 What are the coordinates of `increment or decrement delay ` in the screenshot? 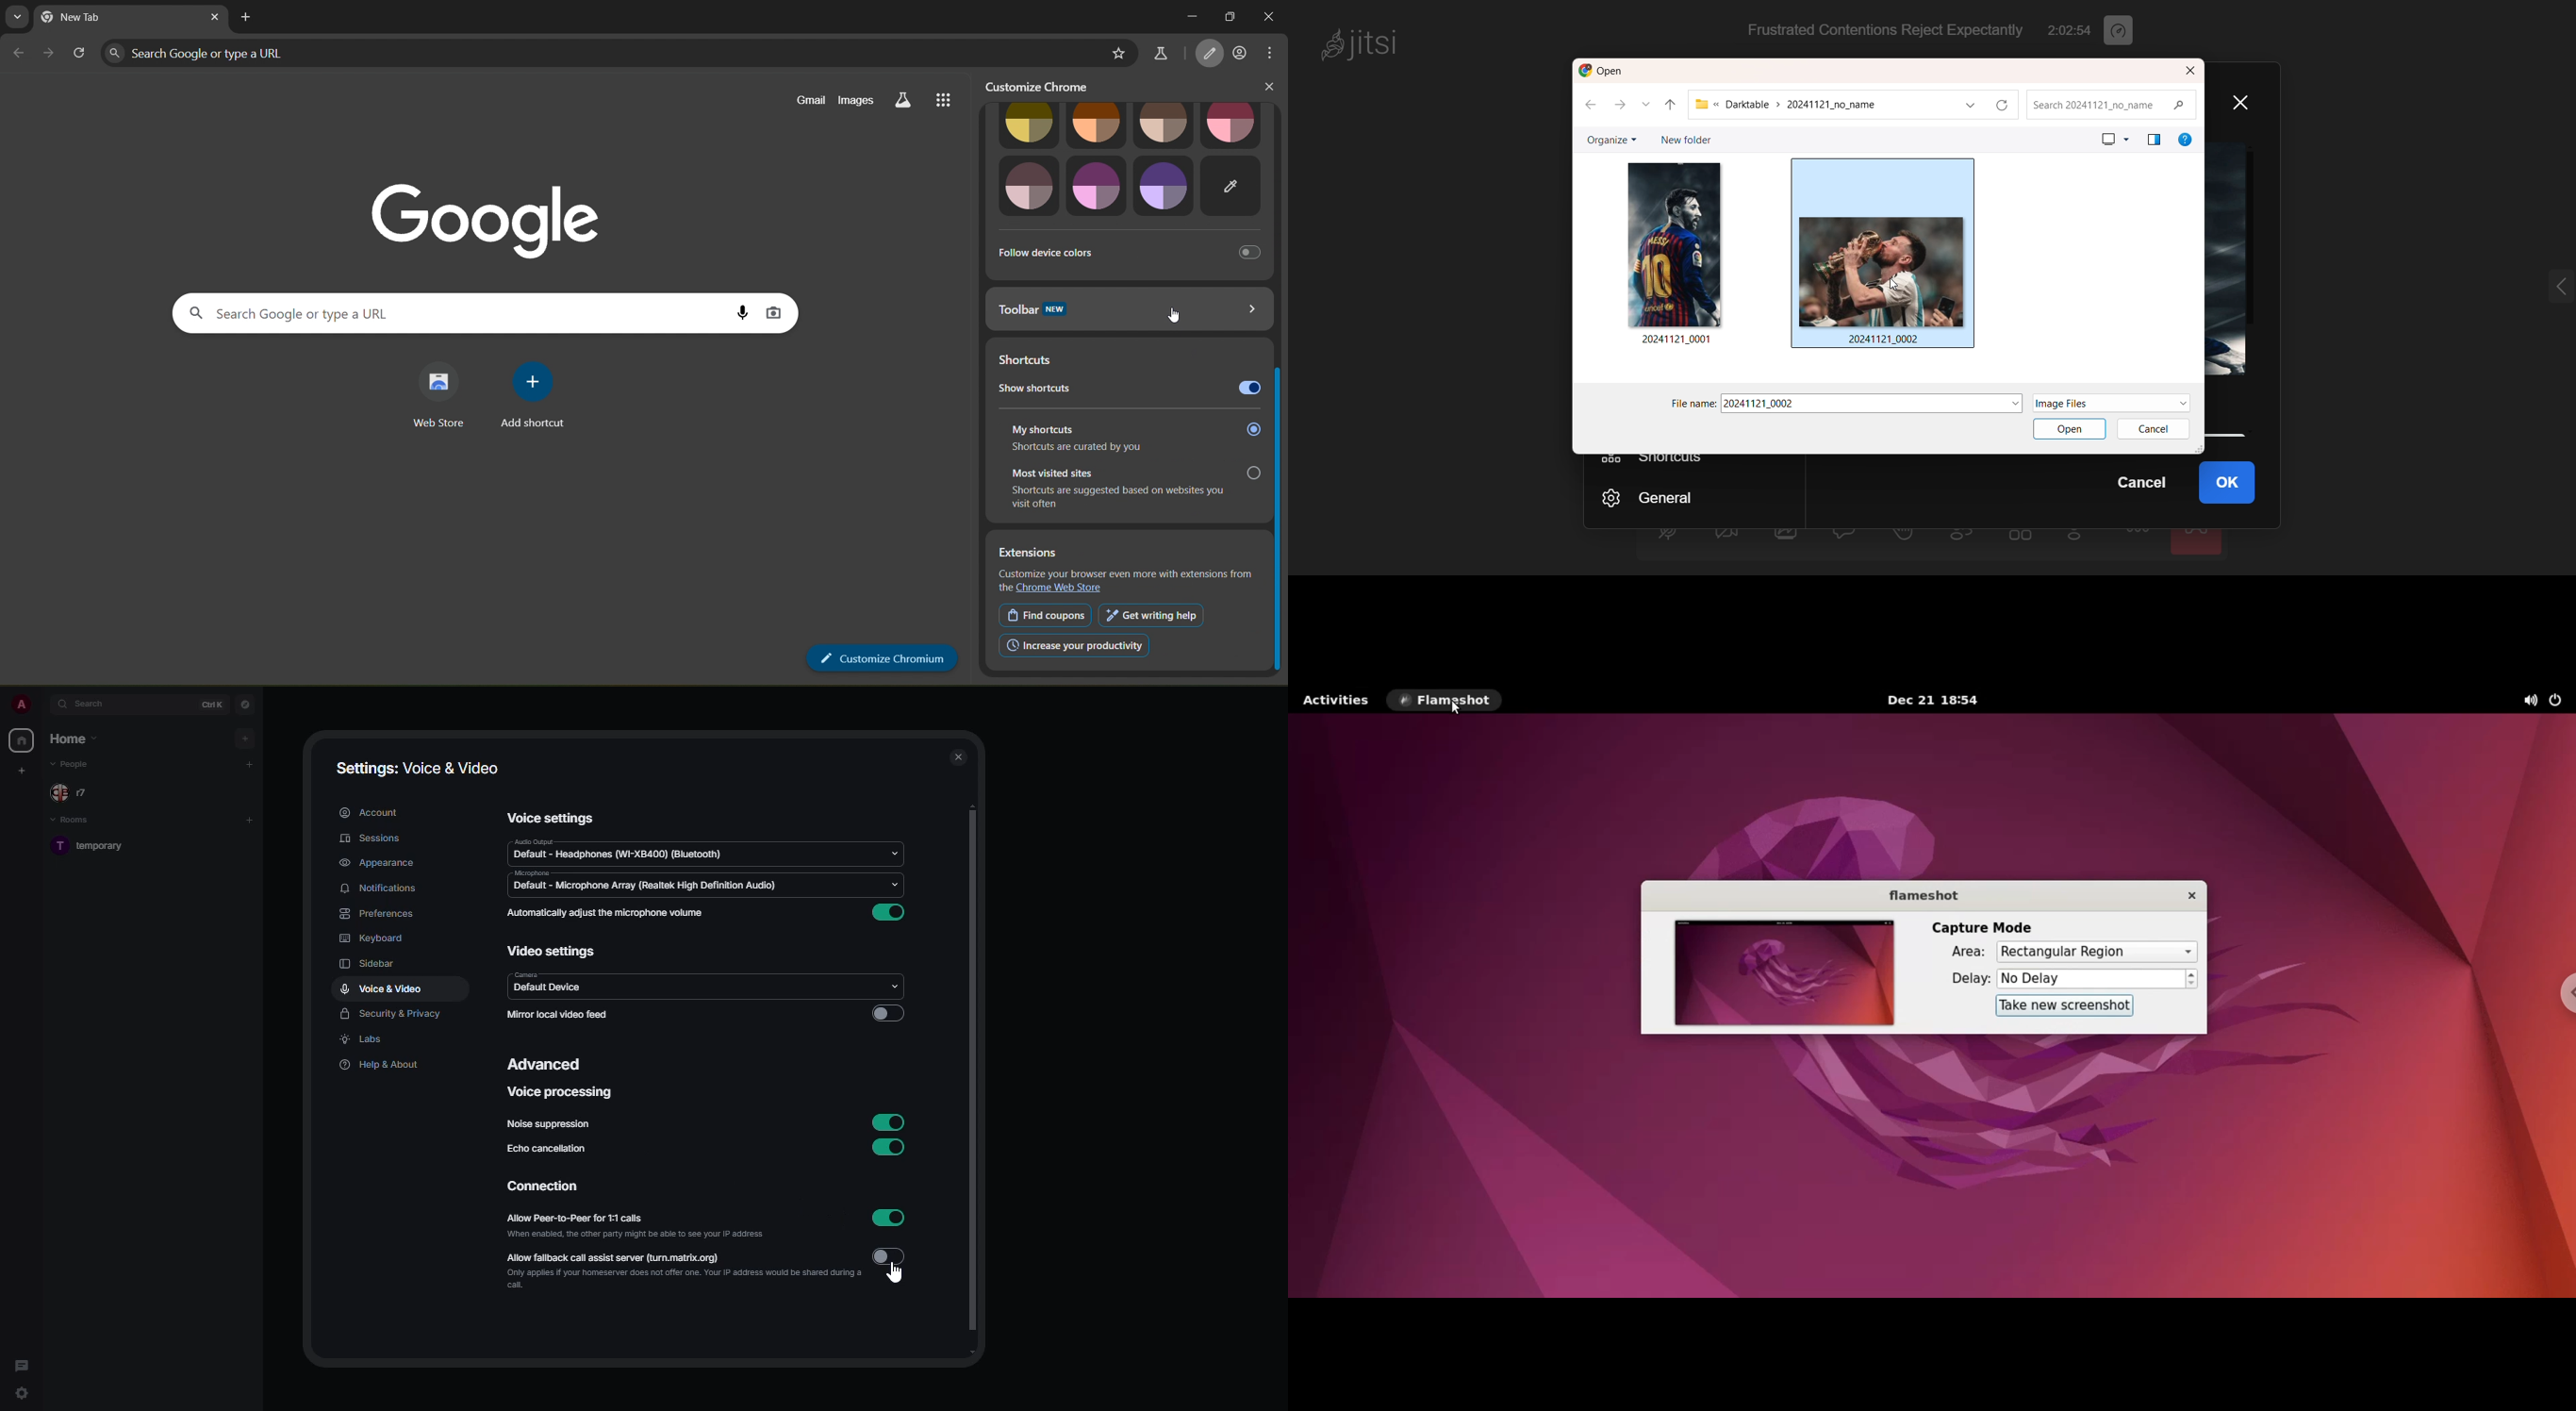 It's located at (2193, 980).